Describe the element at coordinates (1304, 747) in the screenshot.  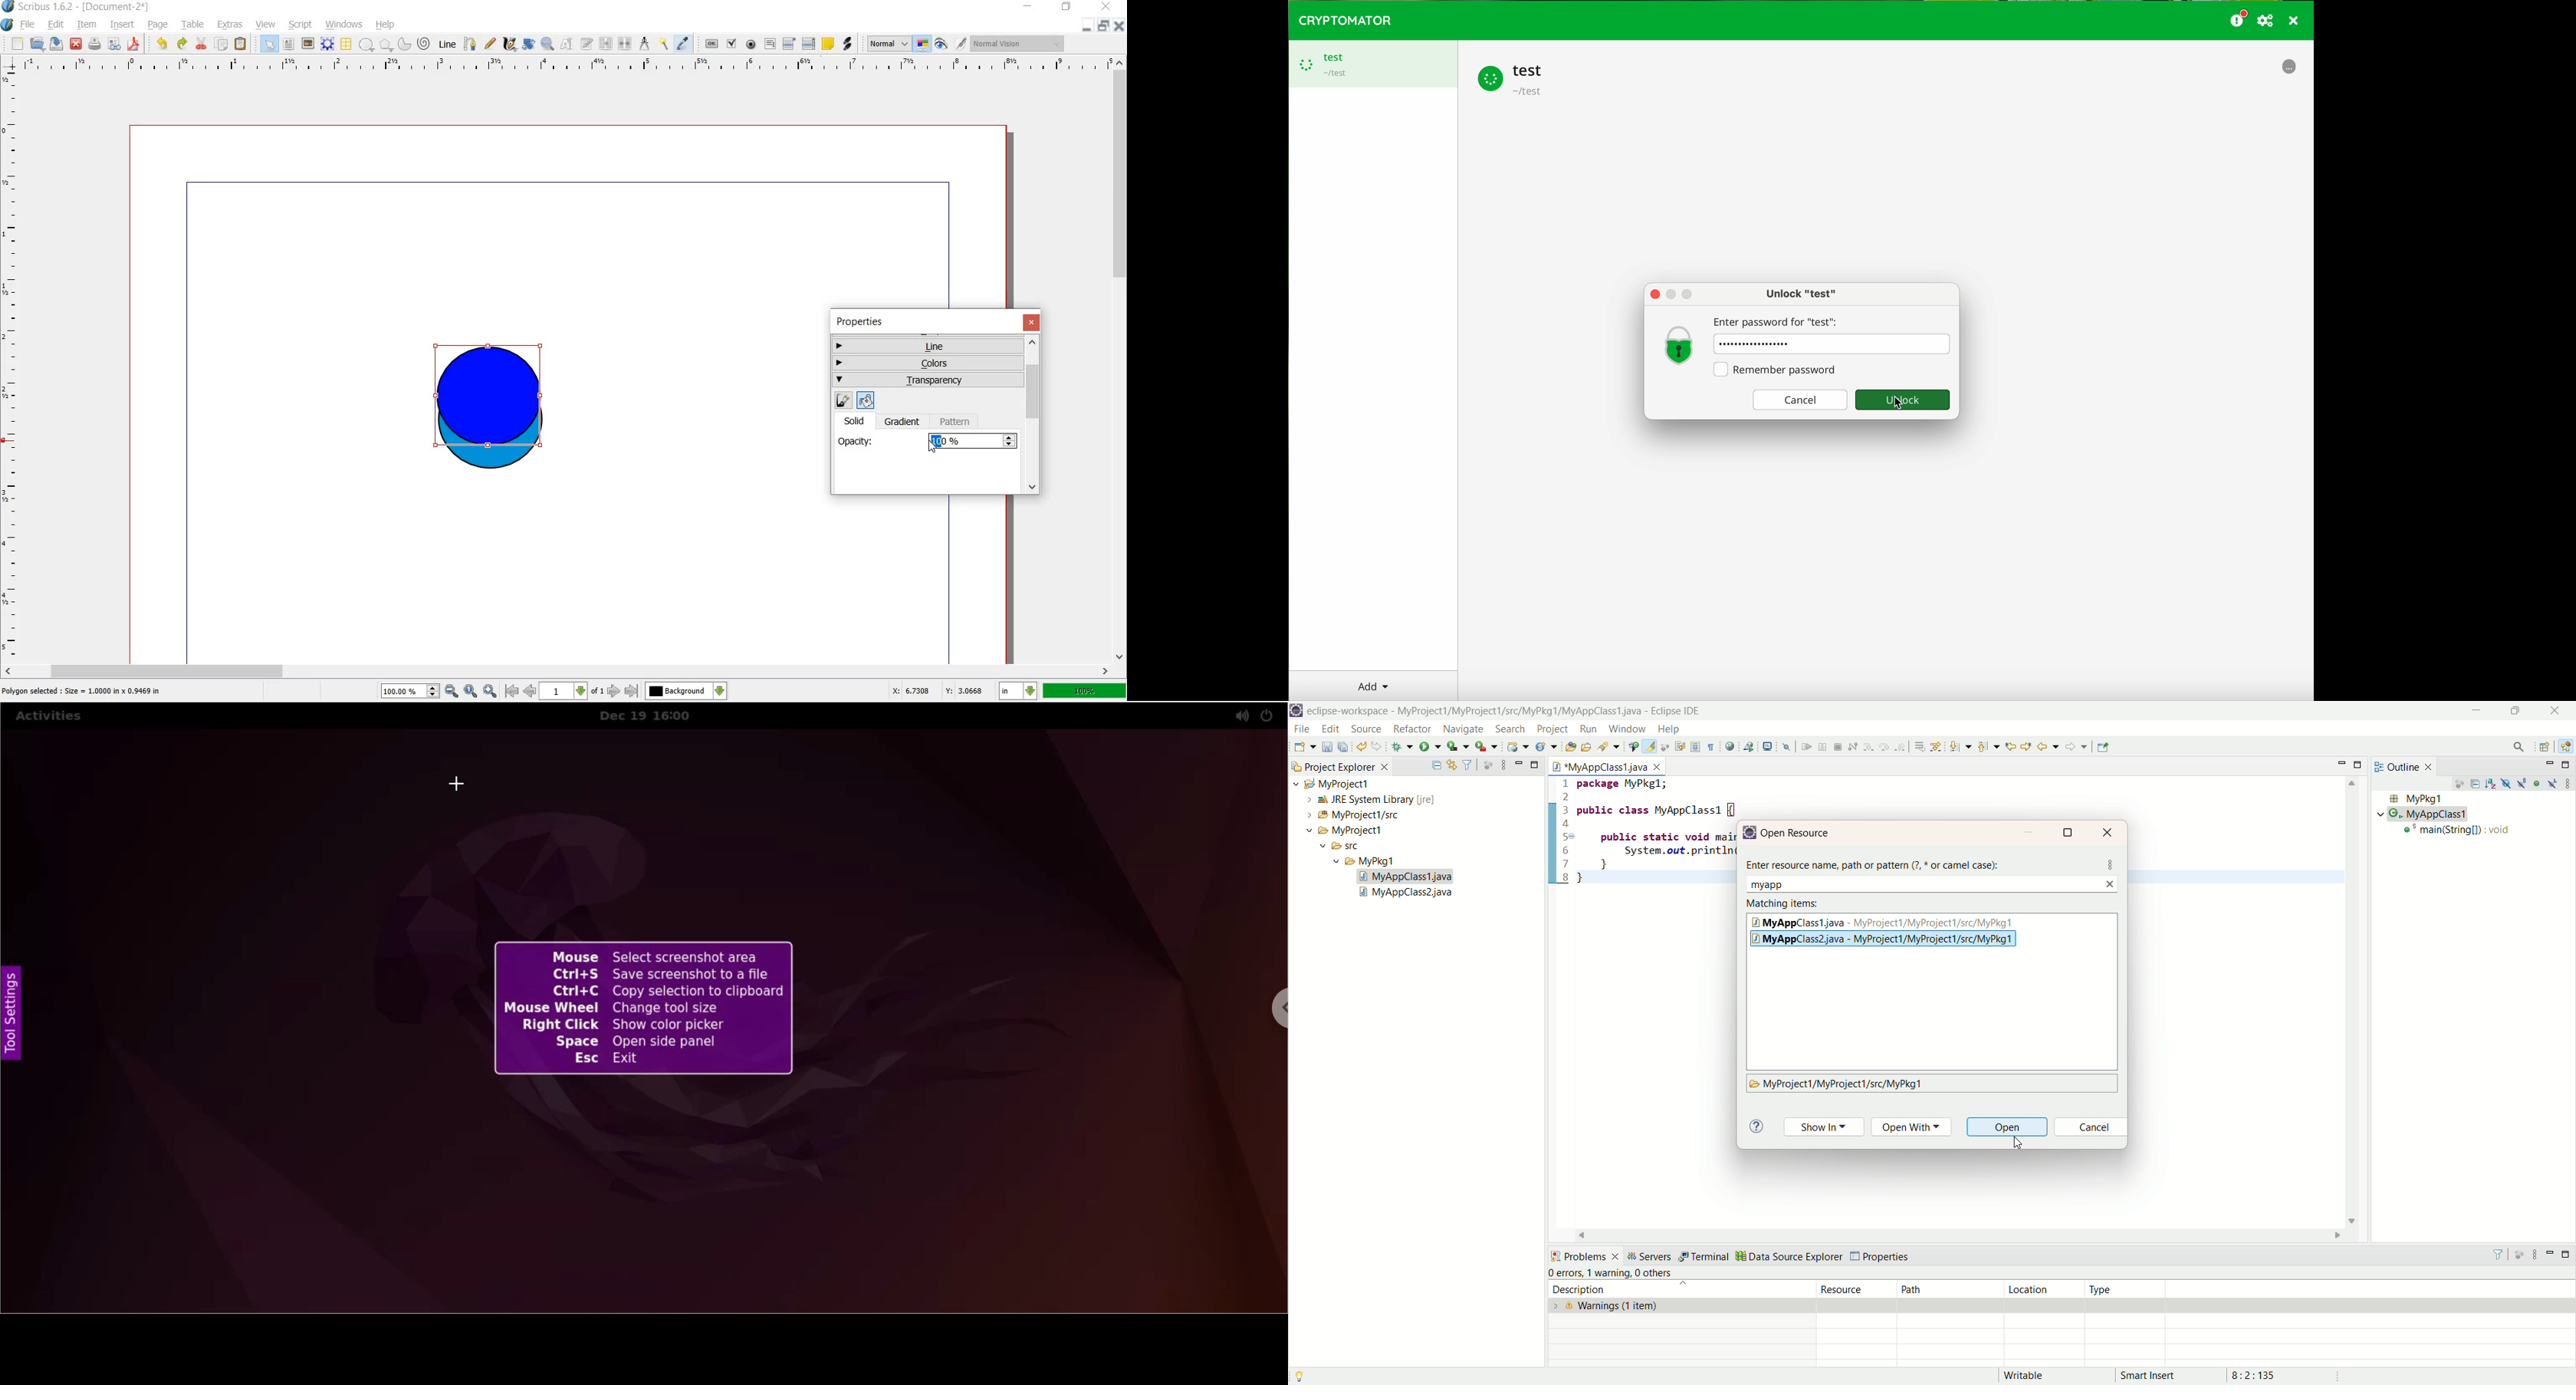
I see `new` at that location.